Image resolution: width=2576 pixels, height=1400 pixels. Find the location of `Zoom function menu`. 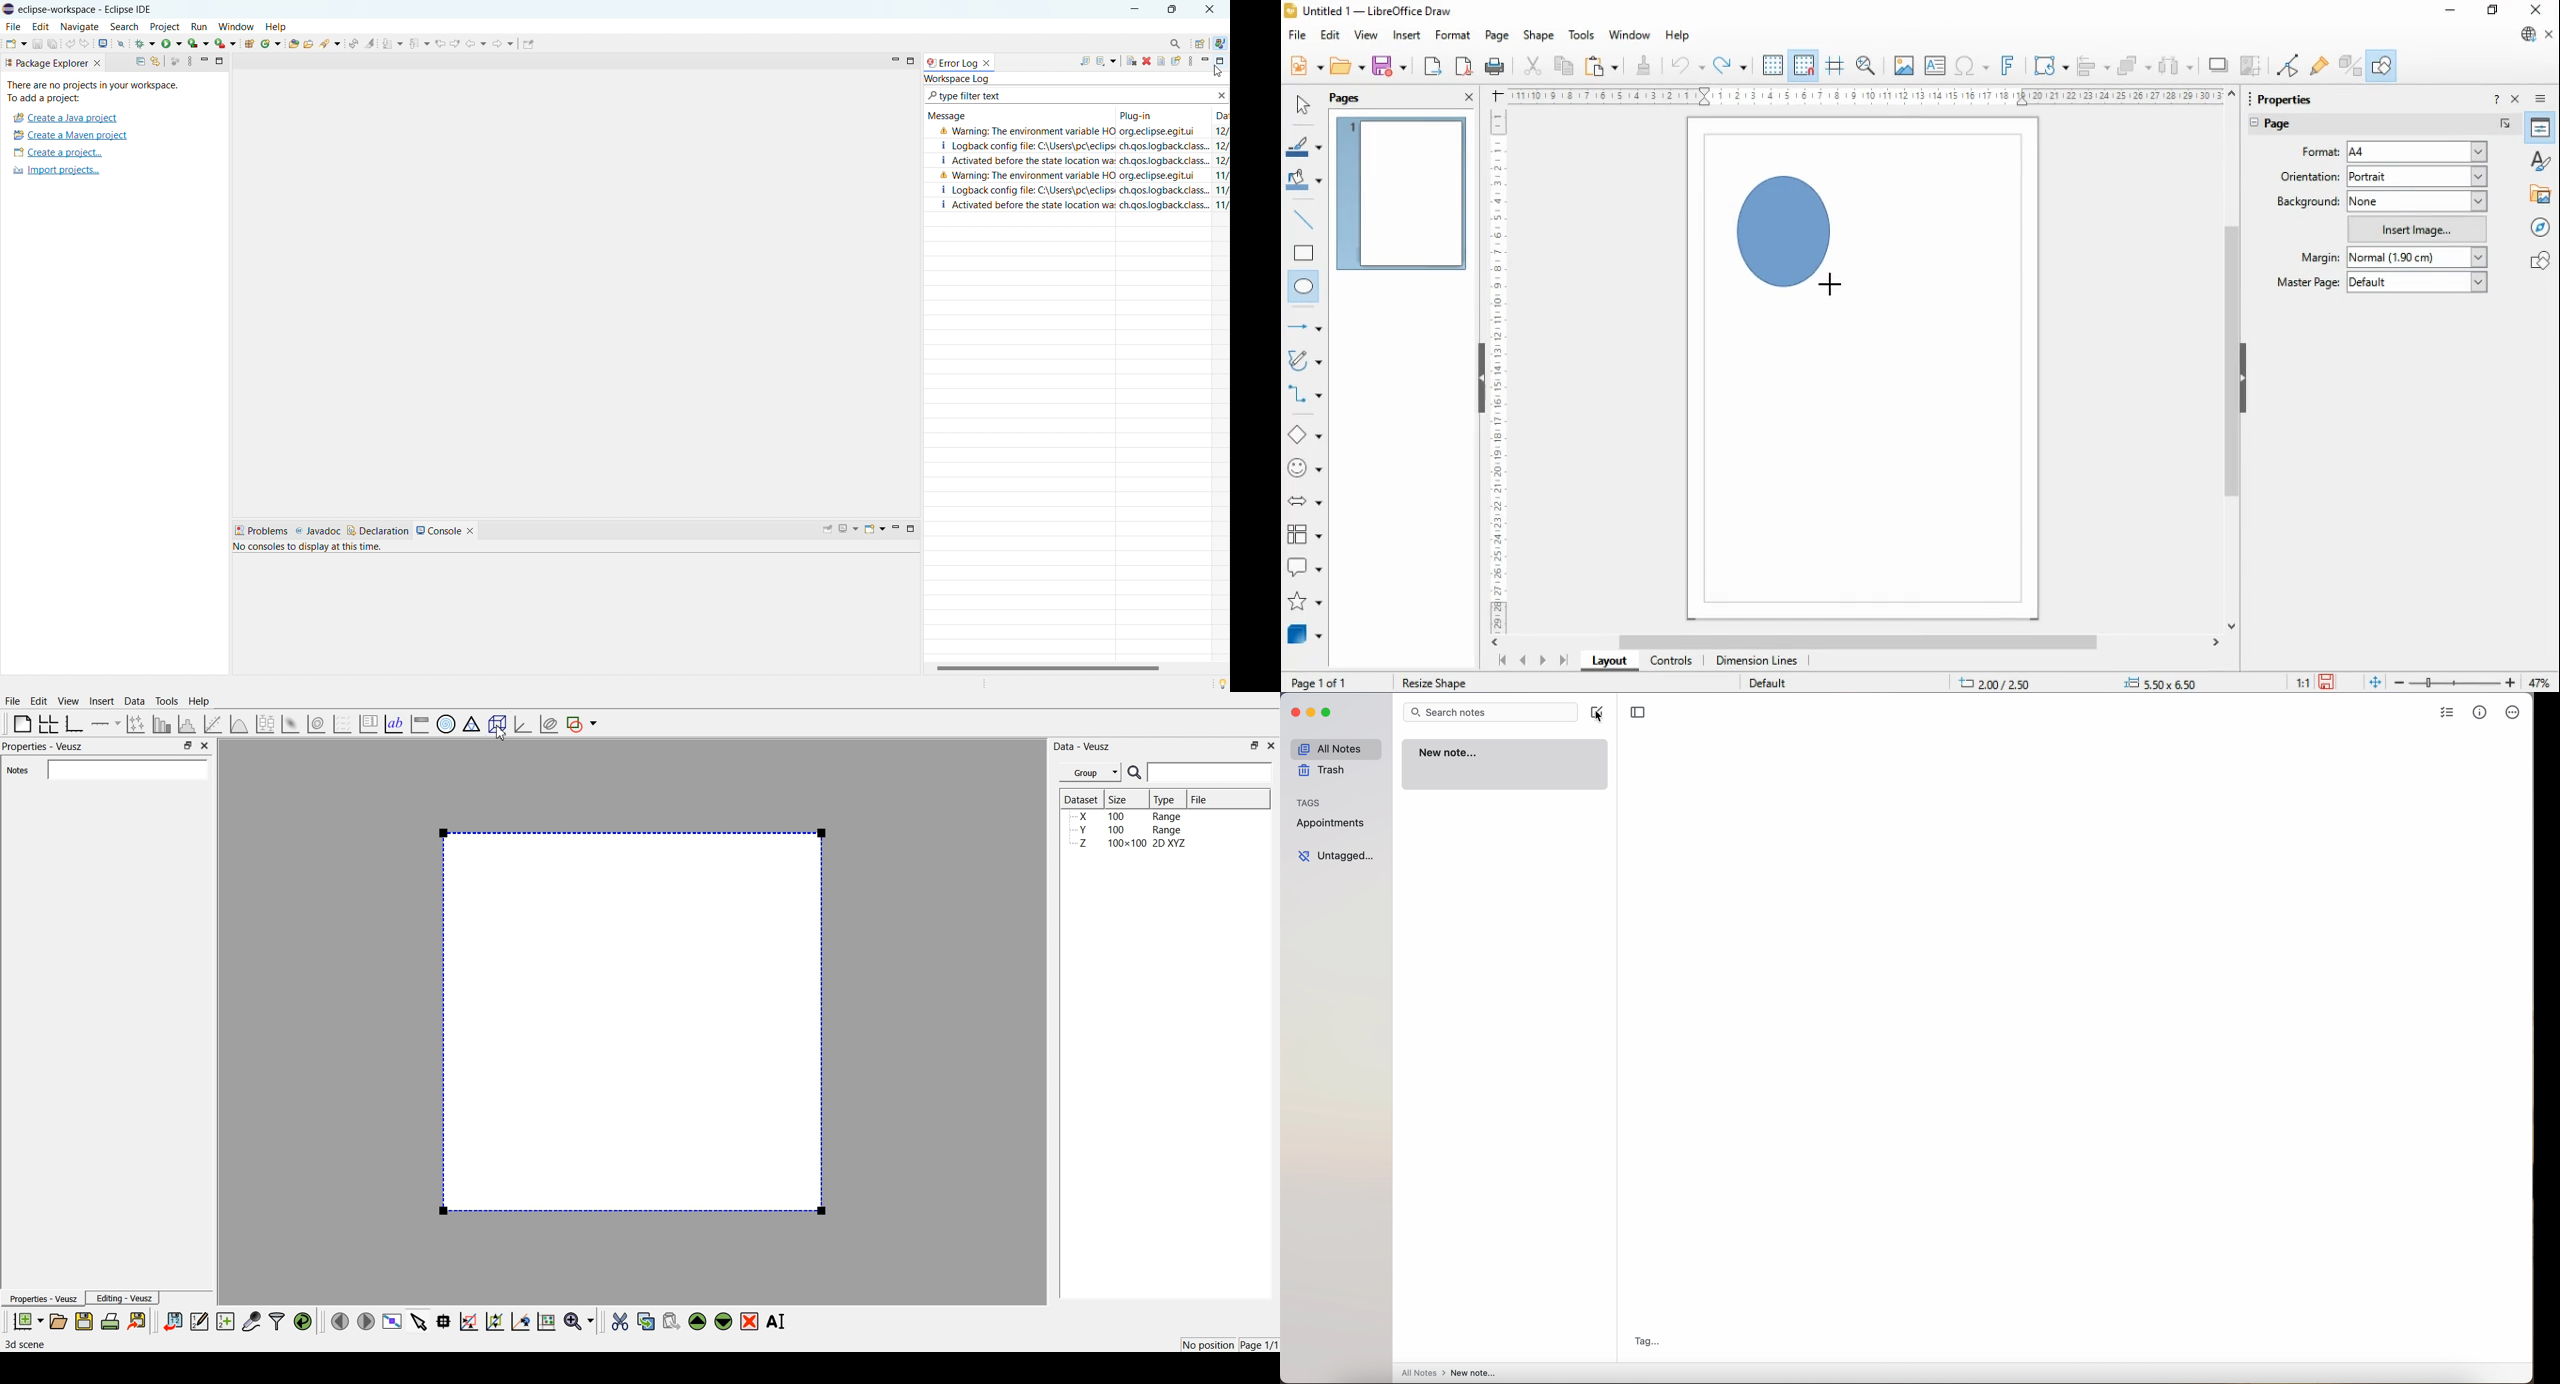

Zoom function menu is located at coordinates (581, 1321).